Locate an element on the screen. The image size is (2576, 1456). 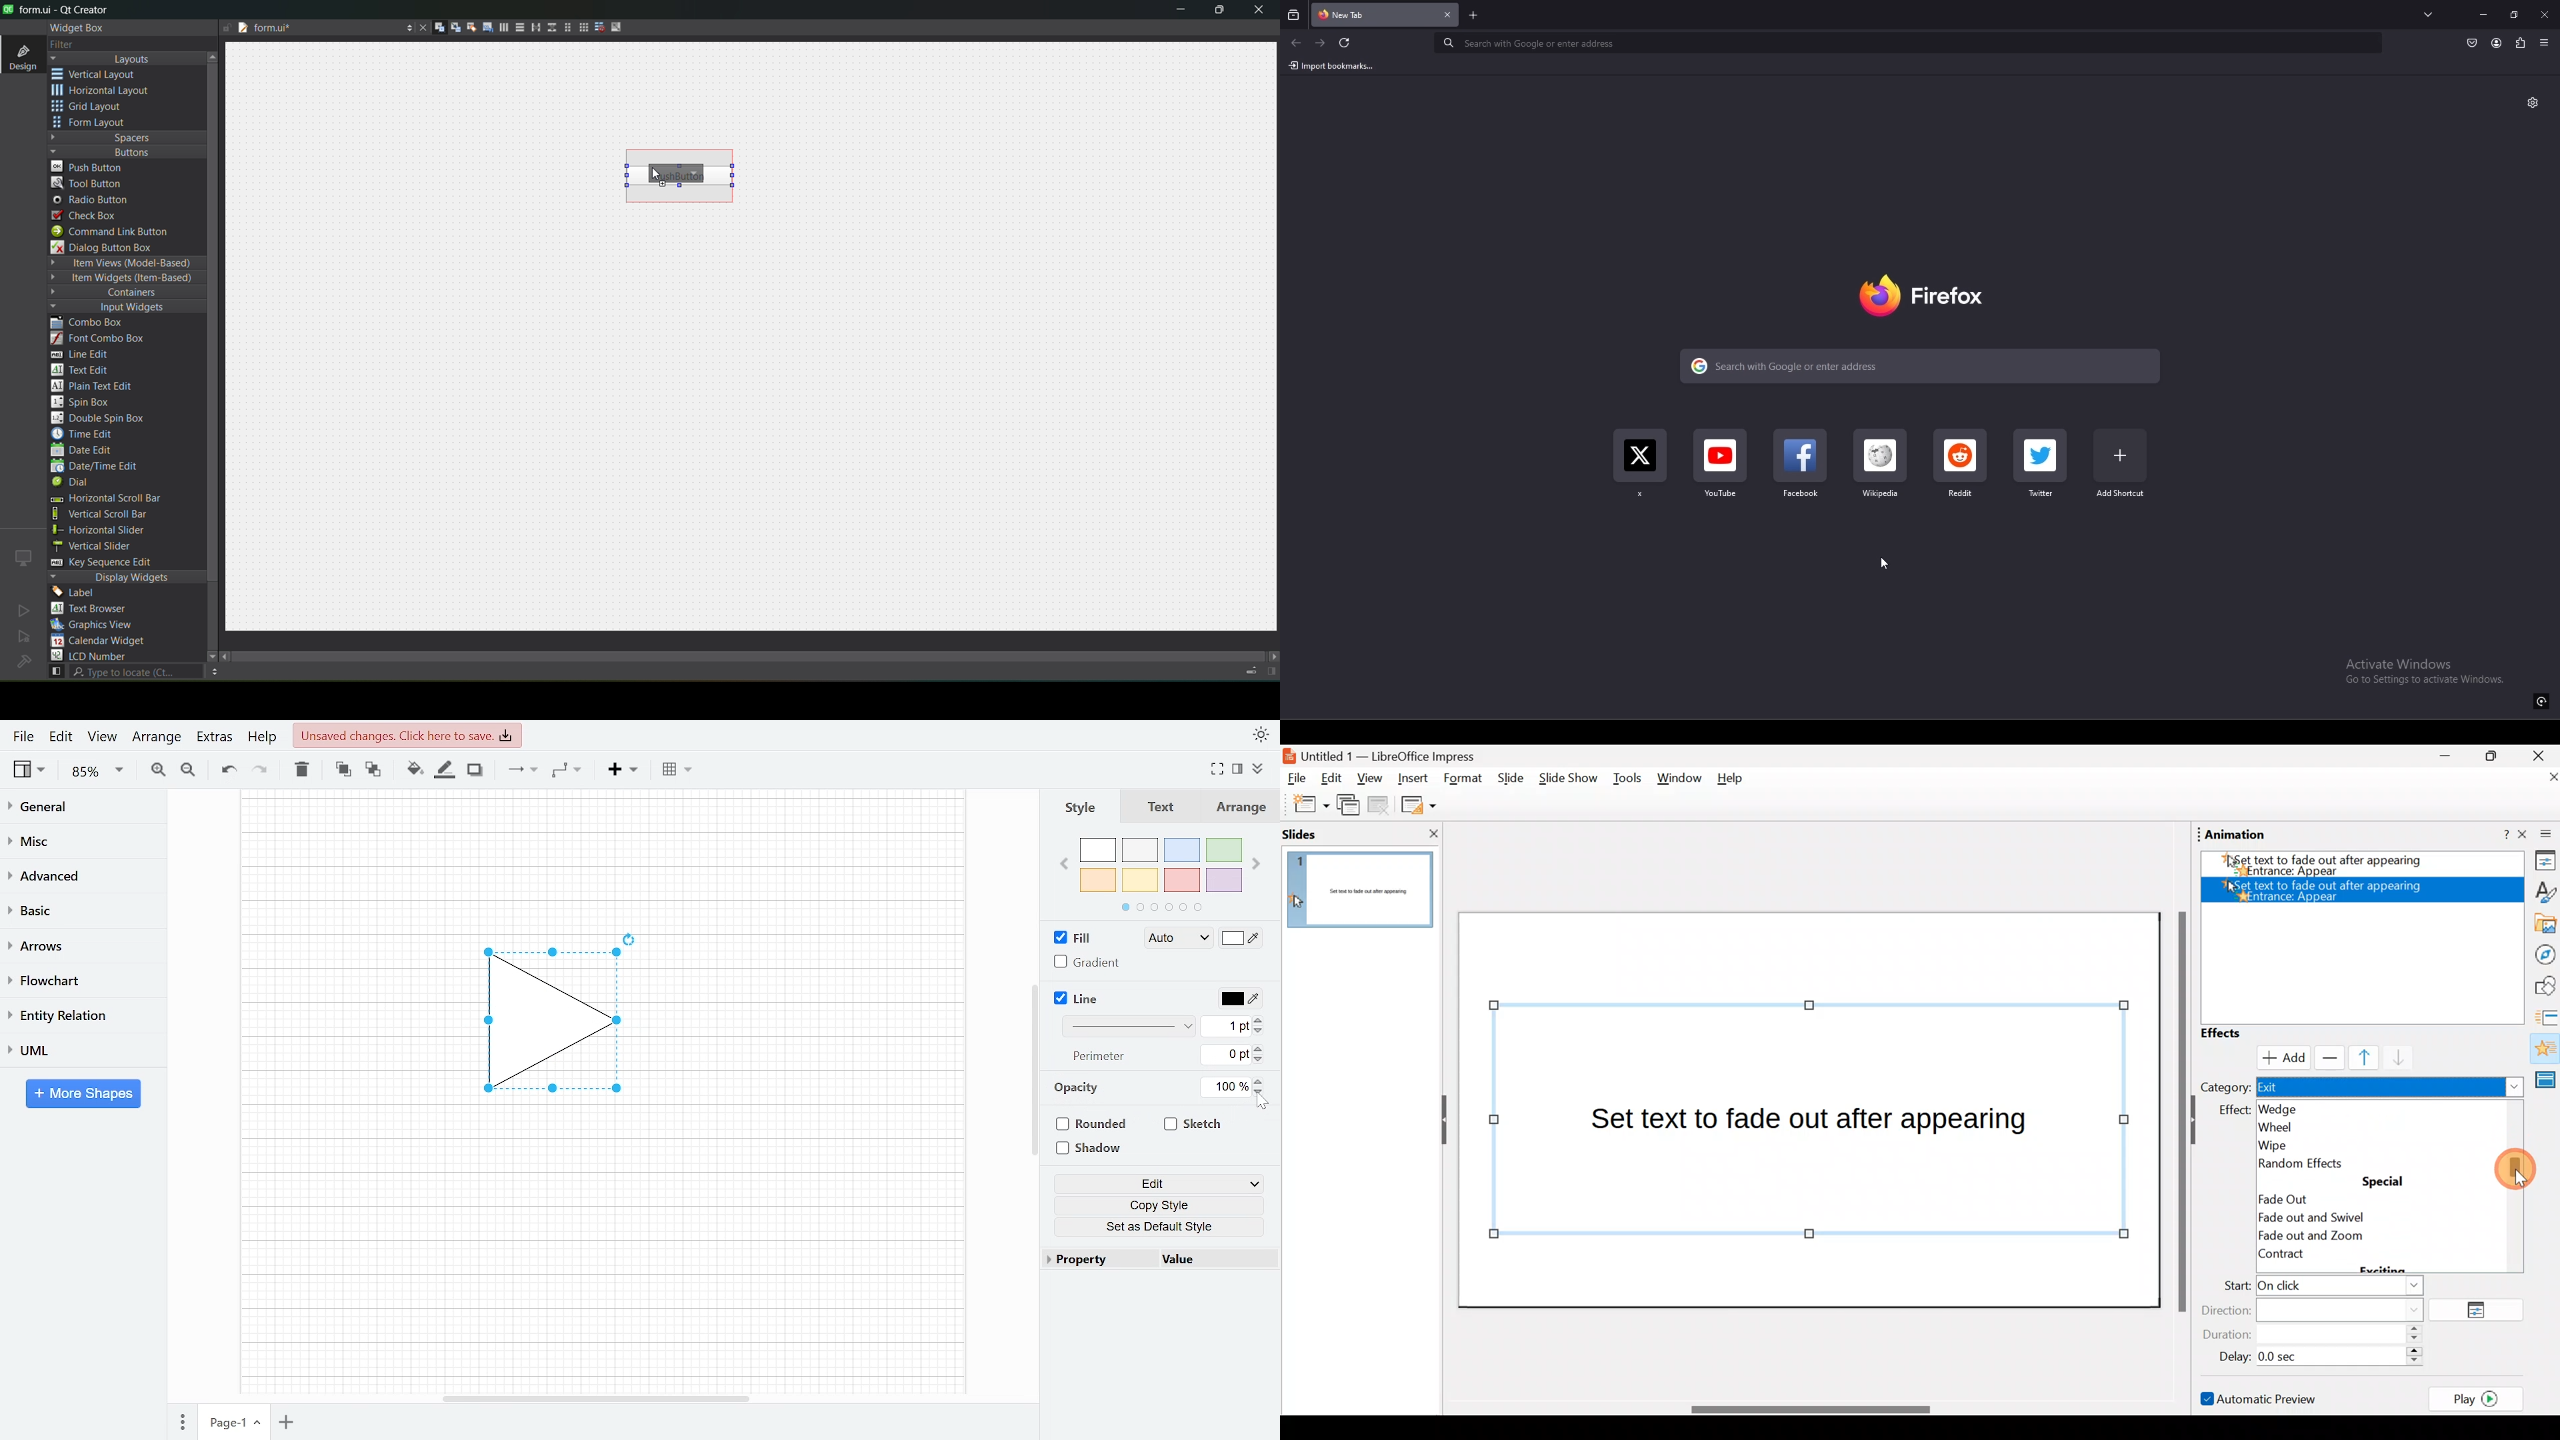
firefox is located at coordinates (1925, 292).